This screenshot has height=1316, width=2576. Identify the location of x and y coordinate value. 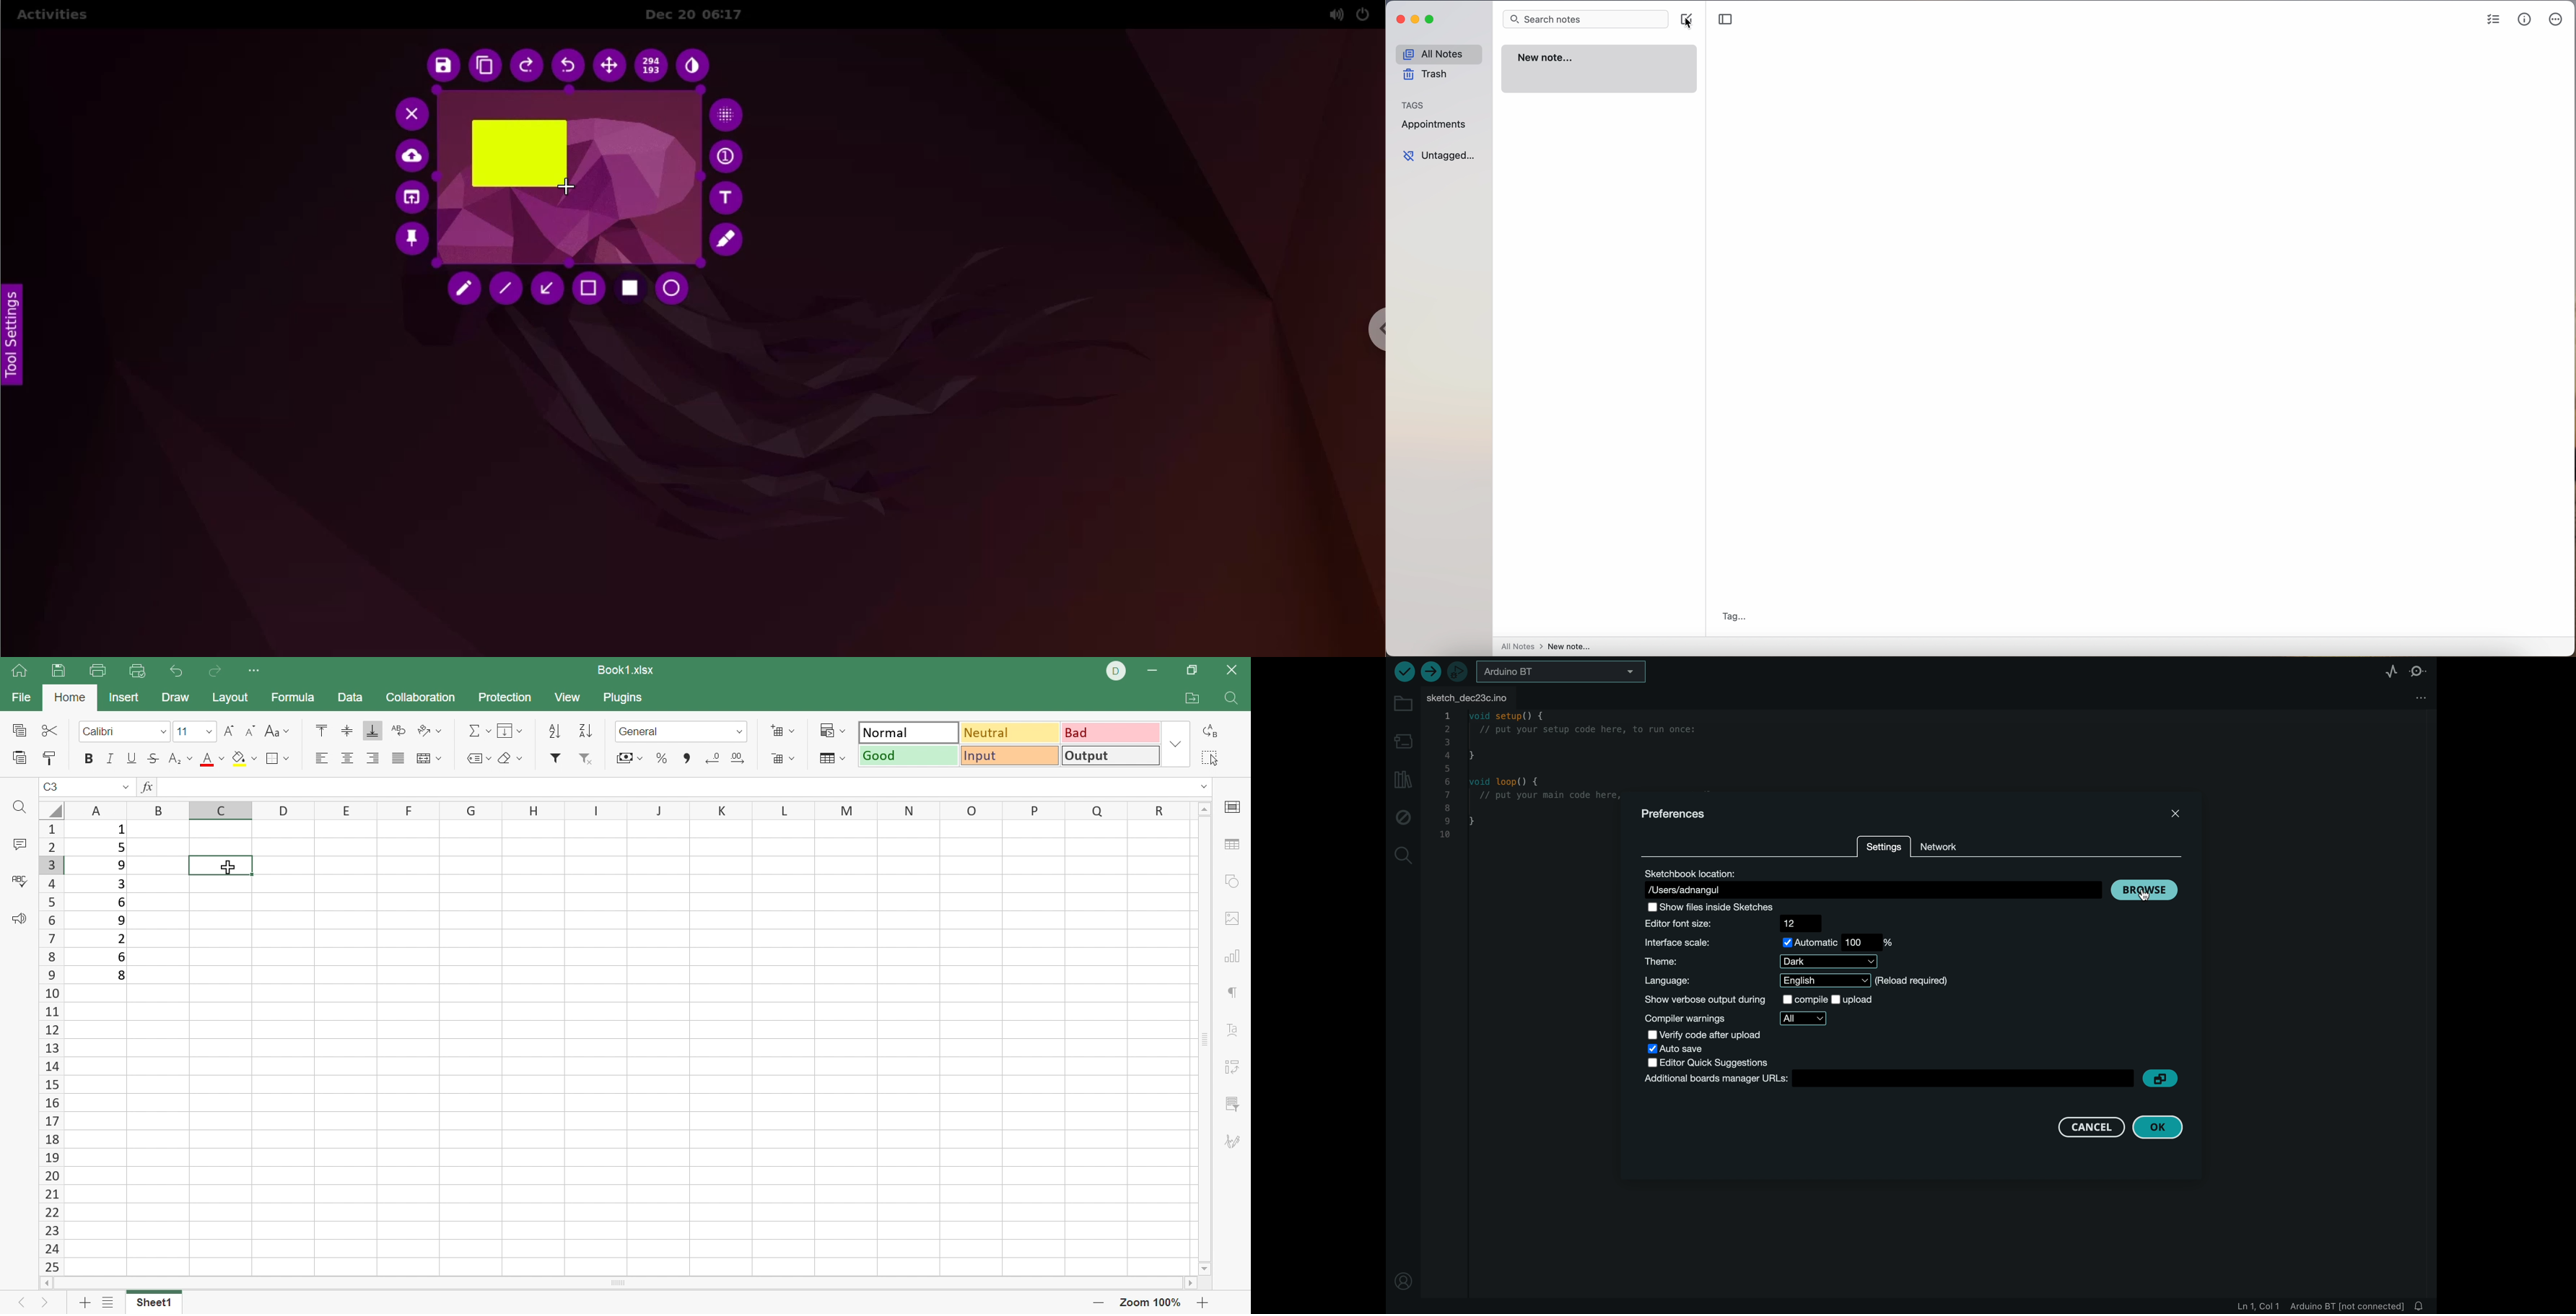
(652, 68).